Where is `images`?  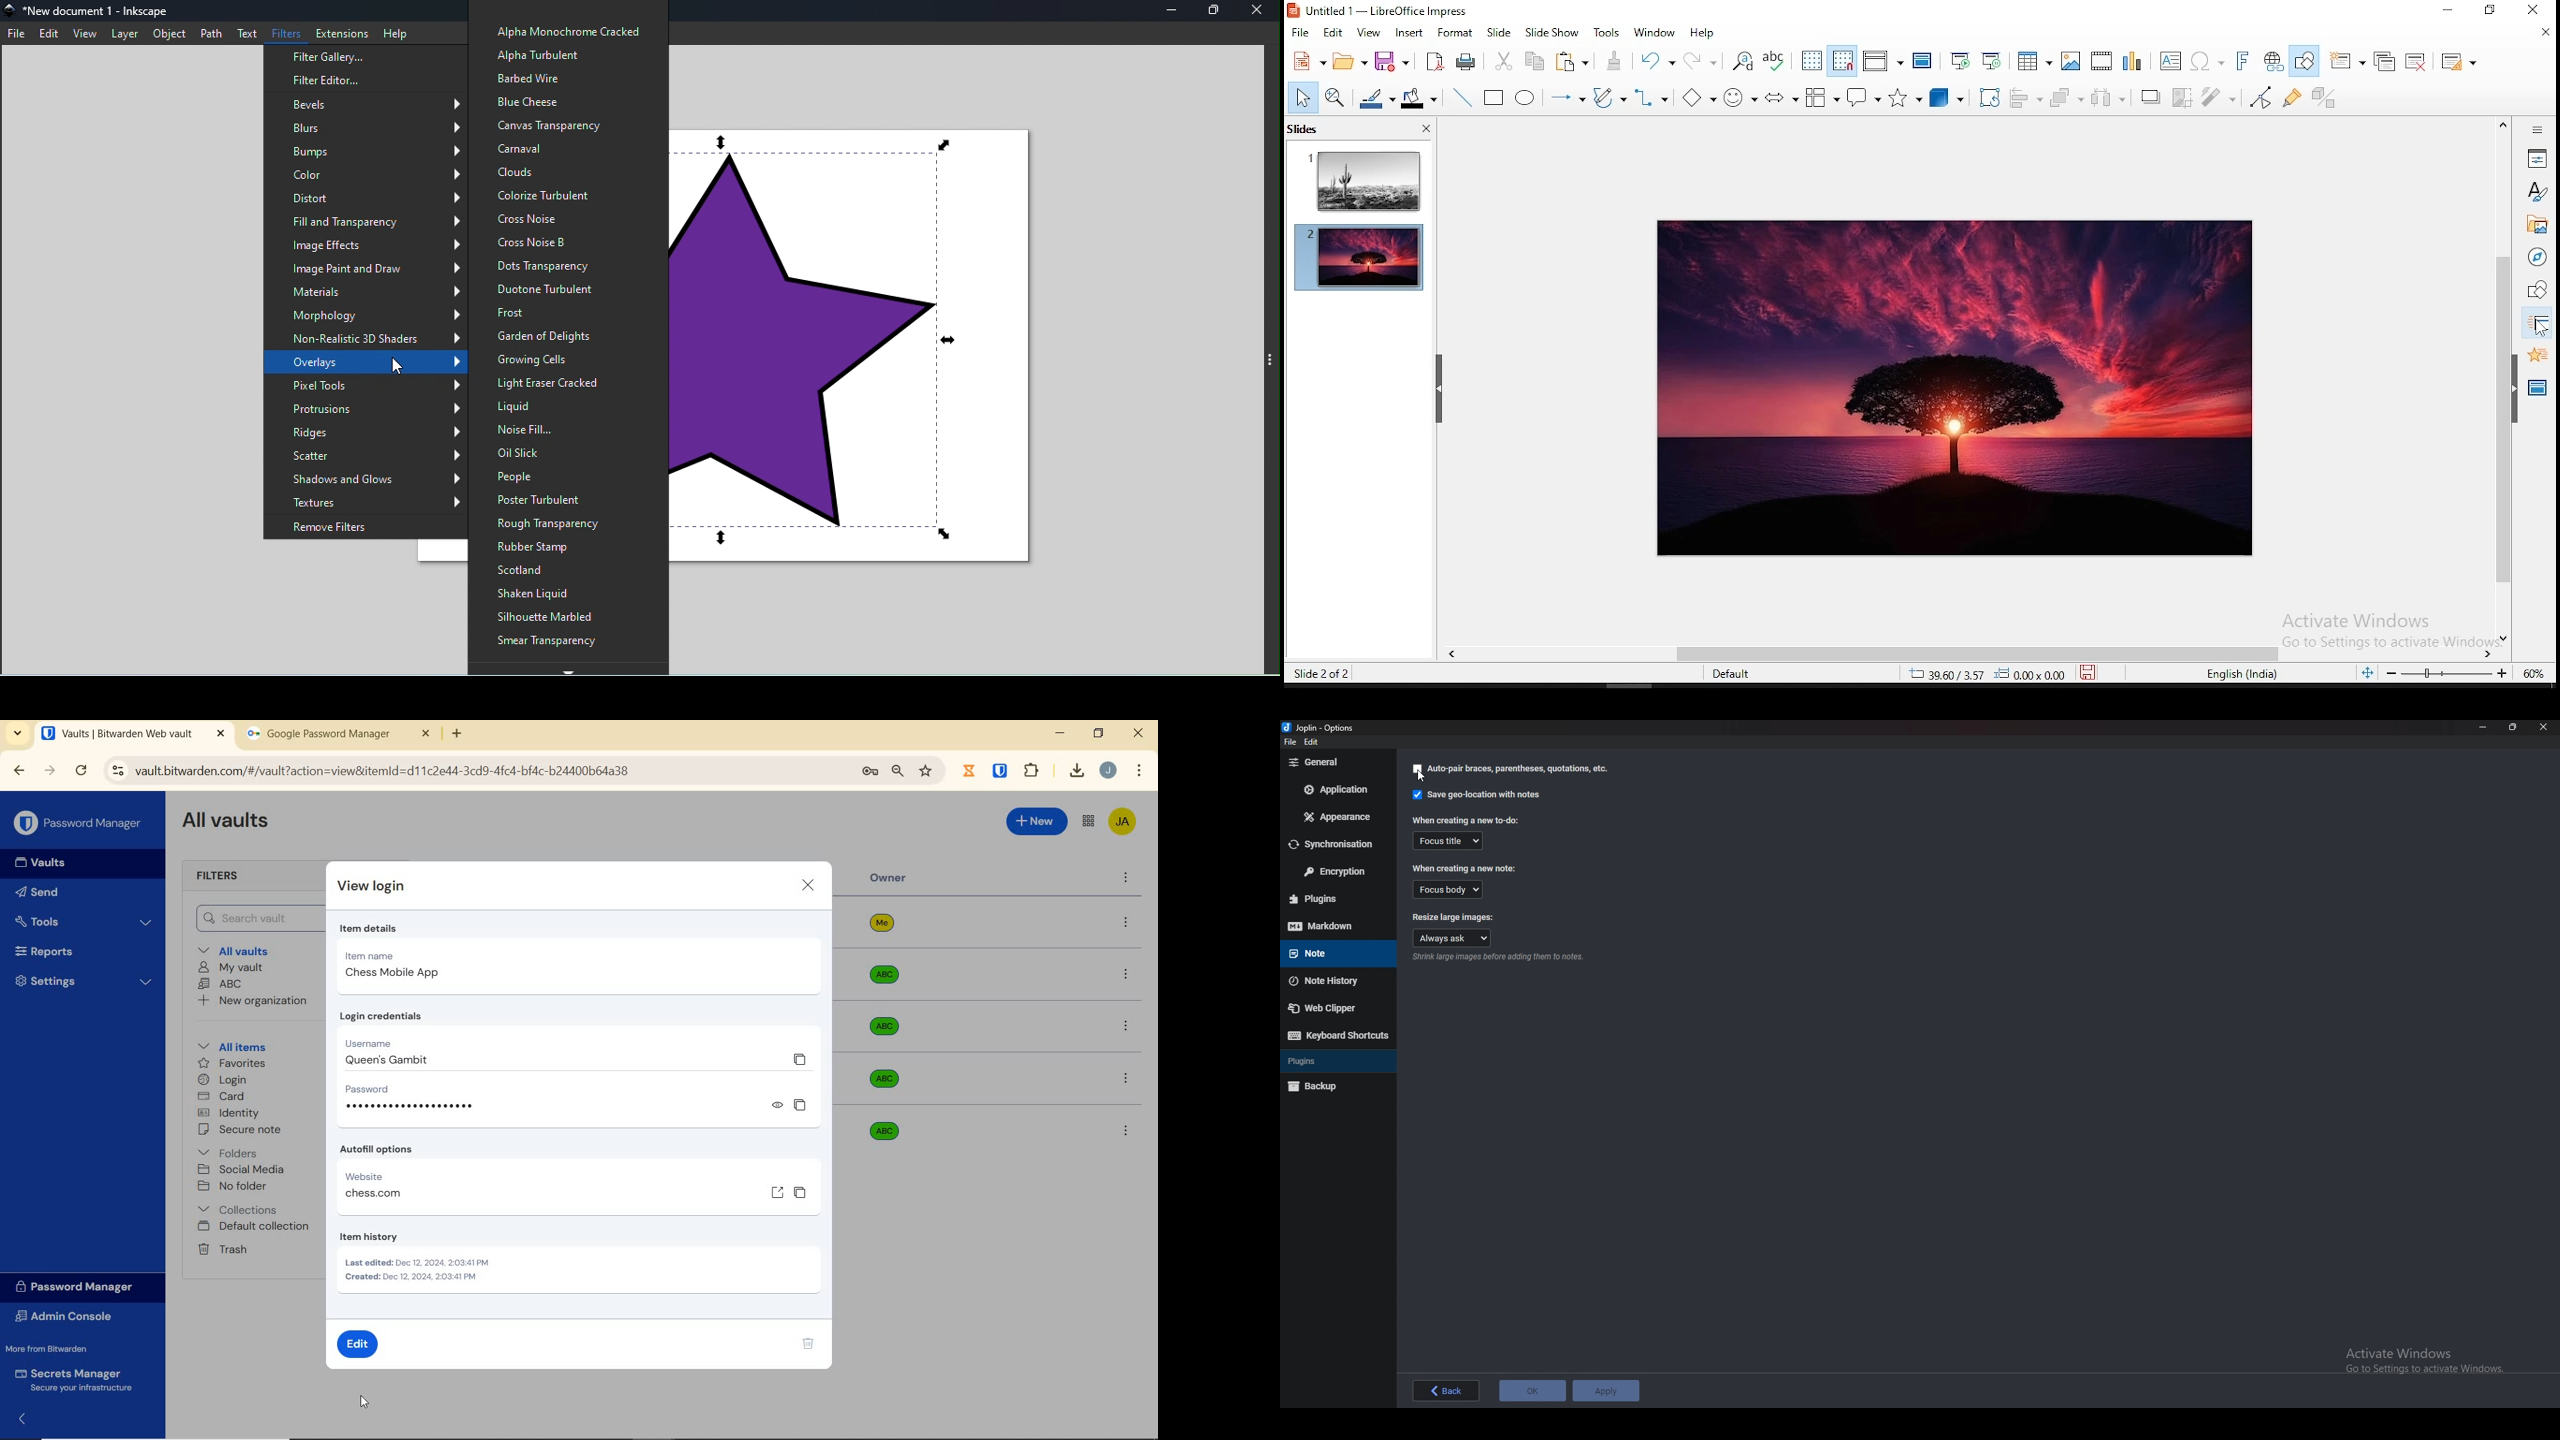
images is located at coordinates (2071, 60).